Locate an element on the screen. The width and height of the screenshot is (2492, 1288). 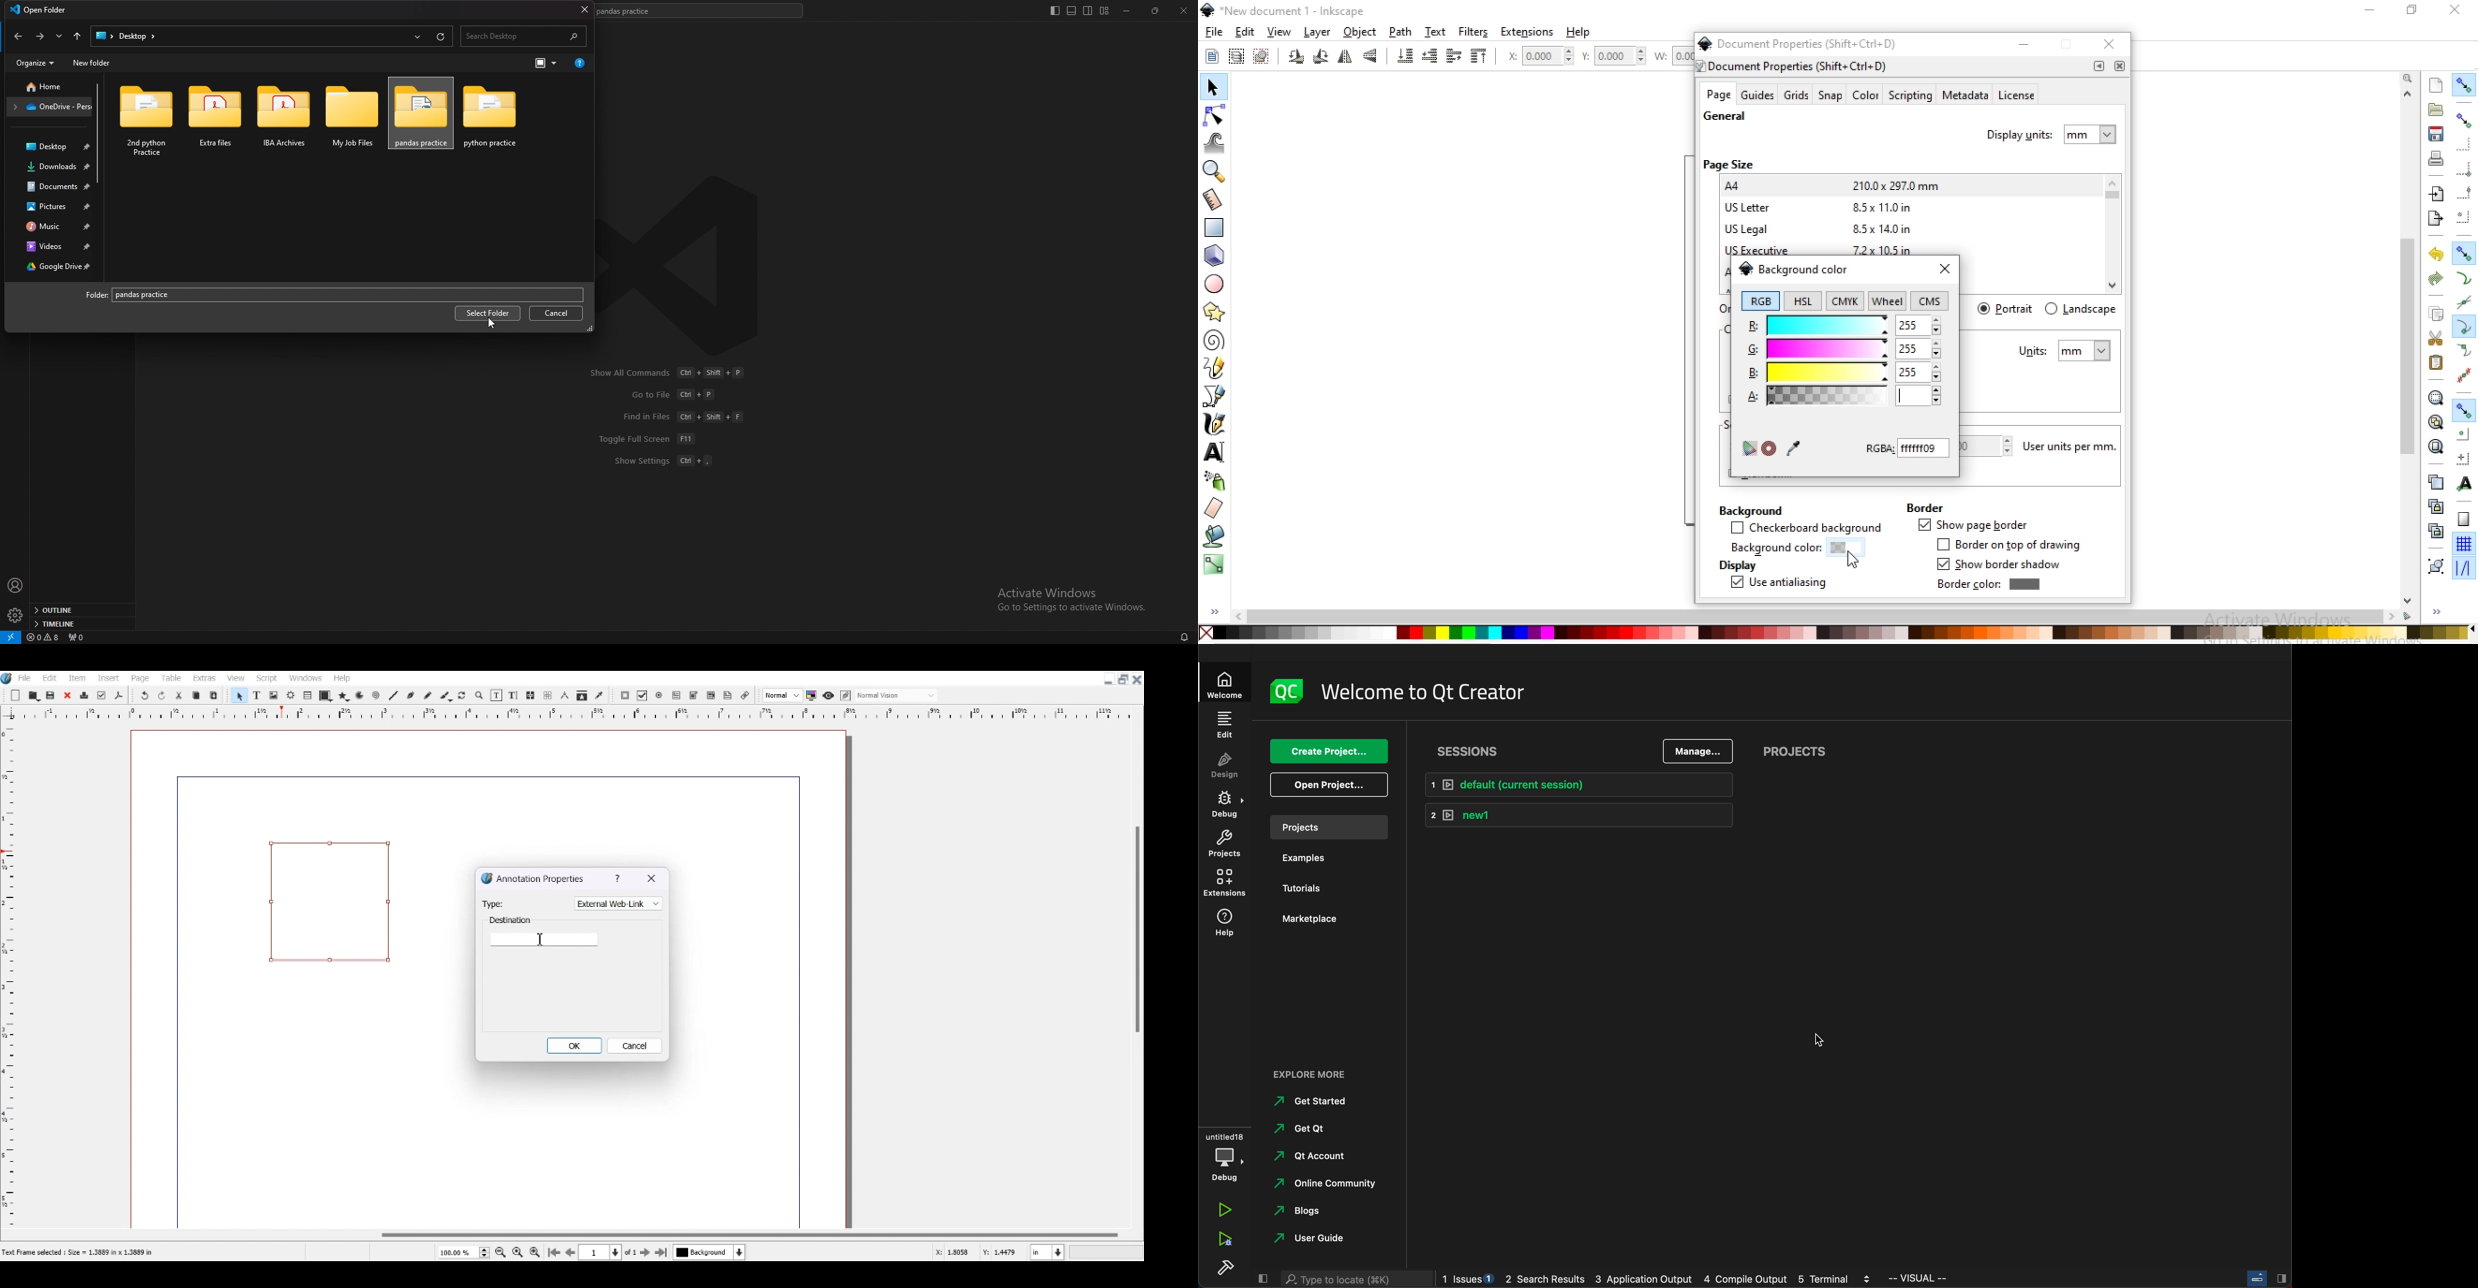
pick colors from image is located at coordinates (1793, 447).